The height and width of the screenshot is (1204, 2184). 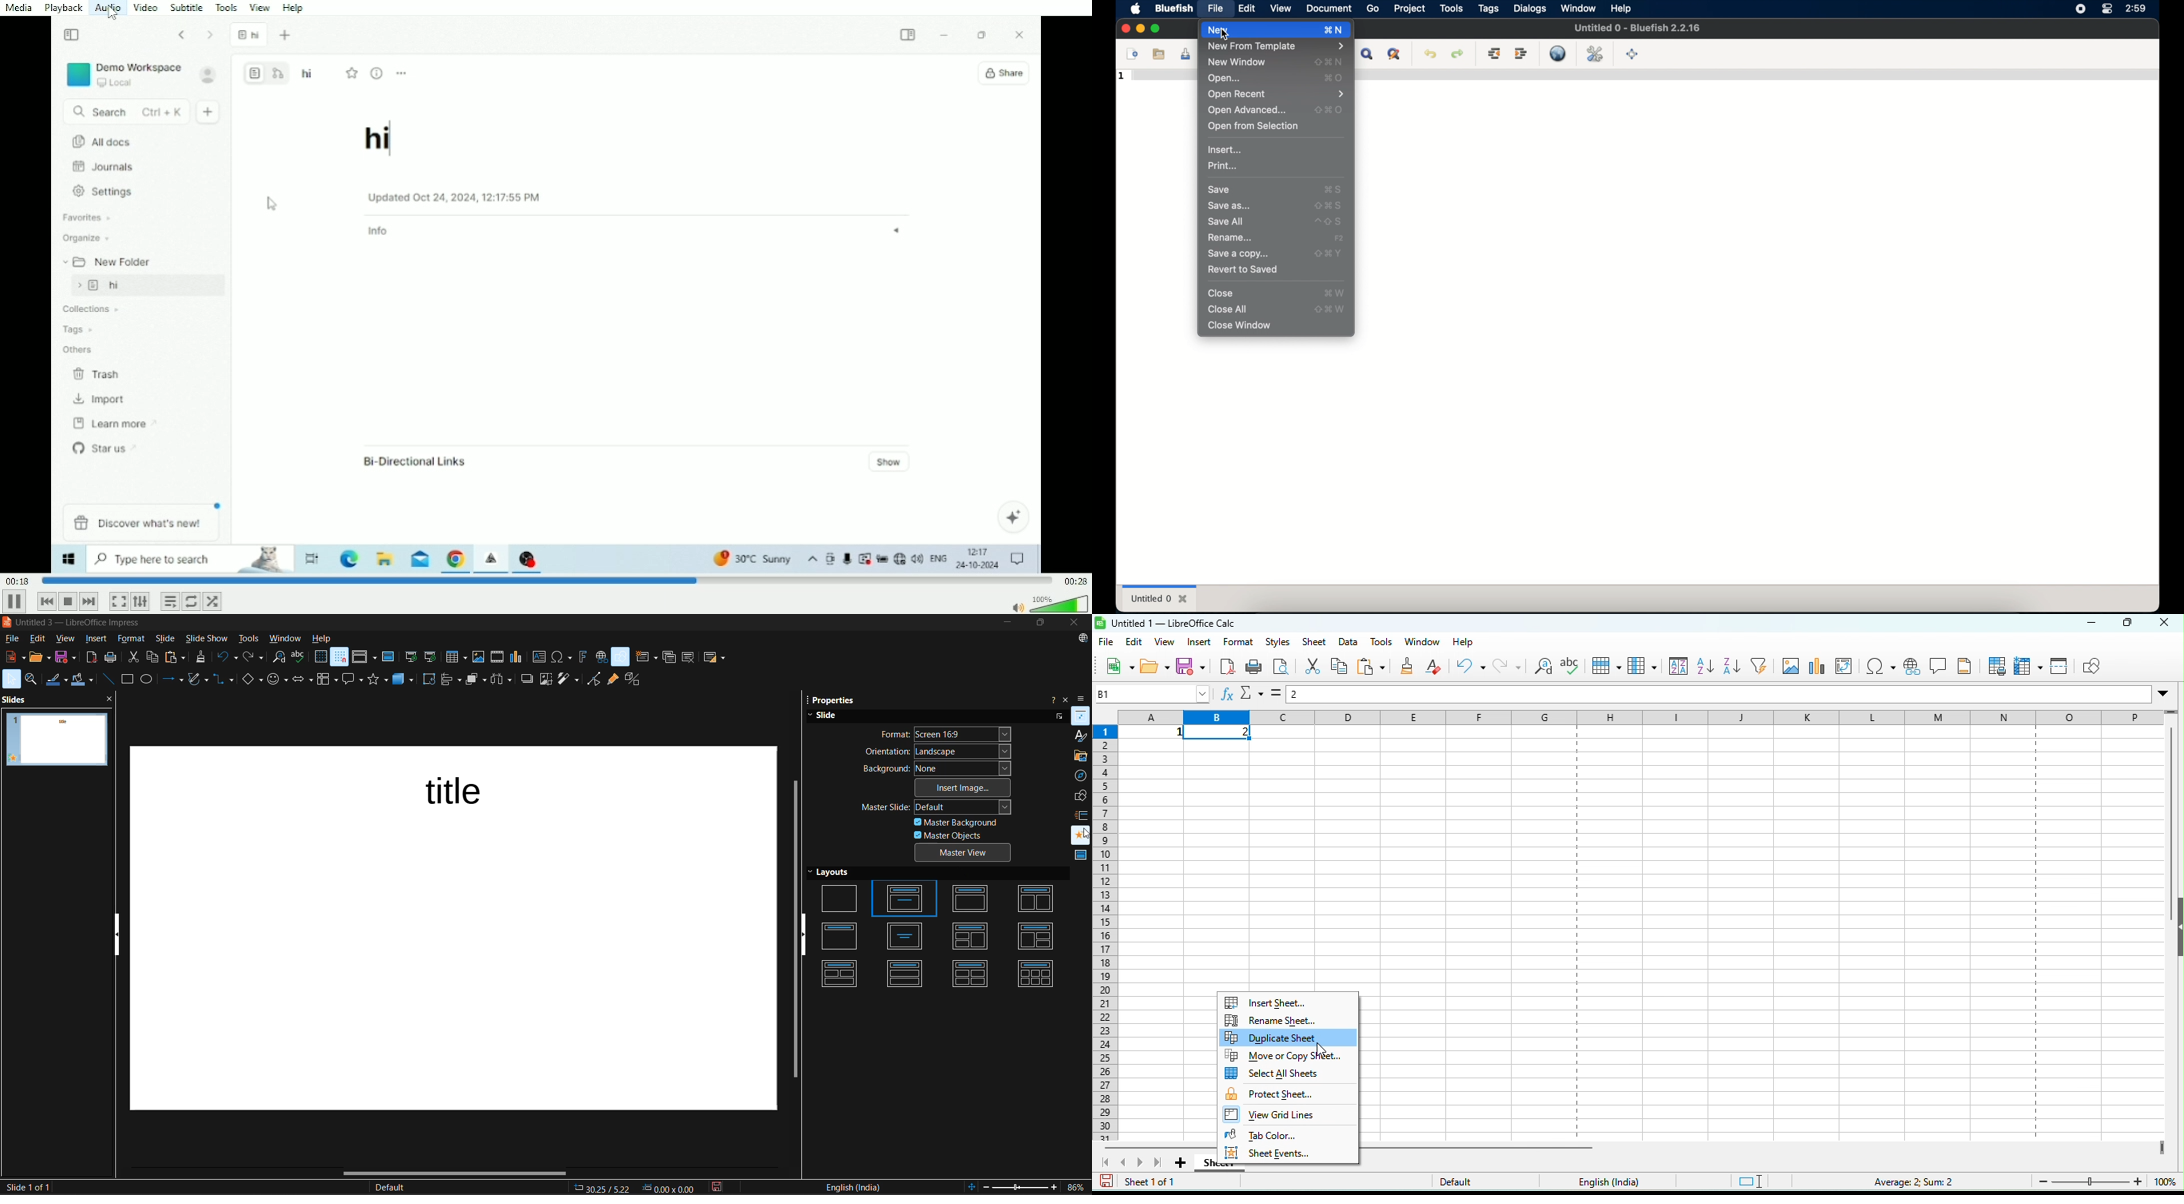 I want to click on copy, so click(x=1338, y=667).